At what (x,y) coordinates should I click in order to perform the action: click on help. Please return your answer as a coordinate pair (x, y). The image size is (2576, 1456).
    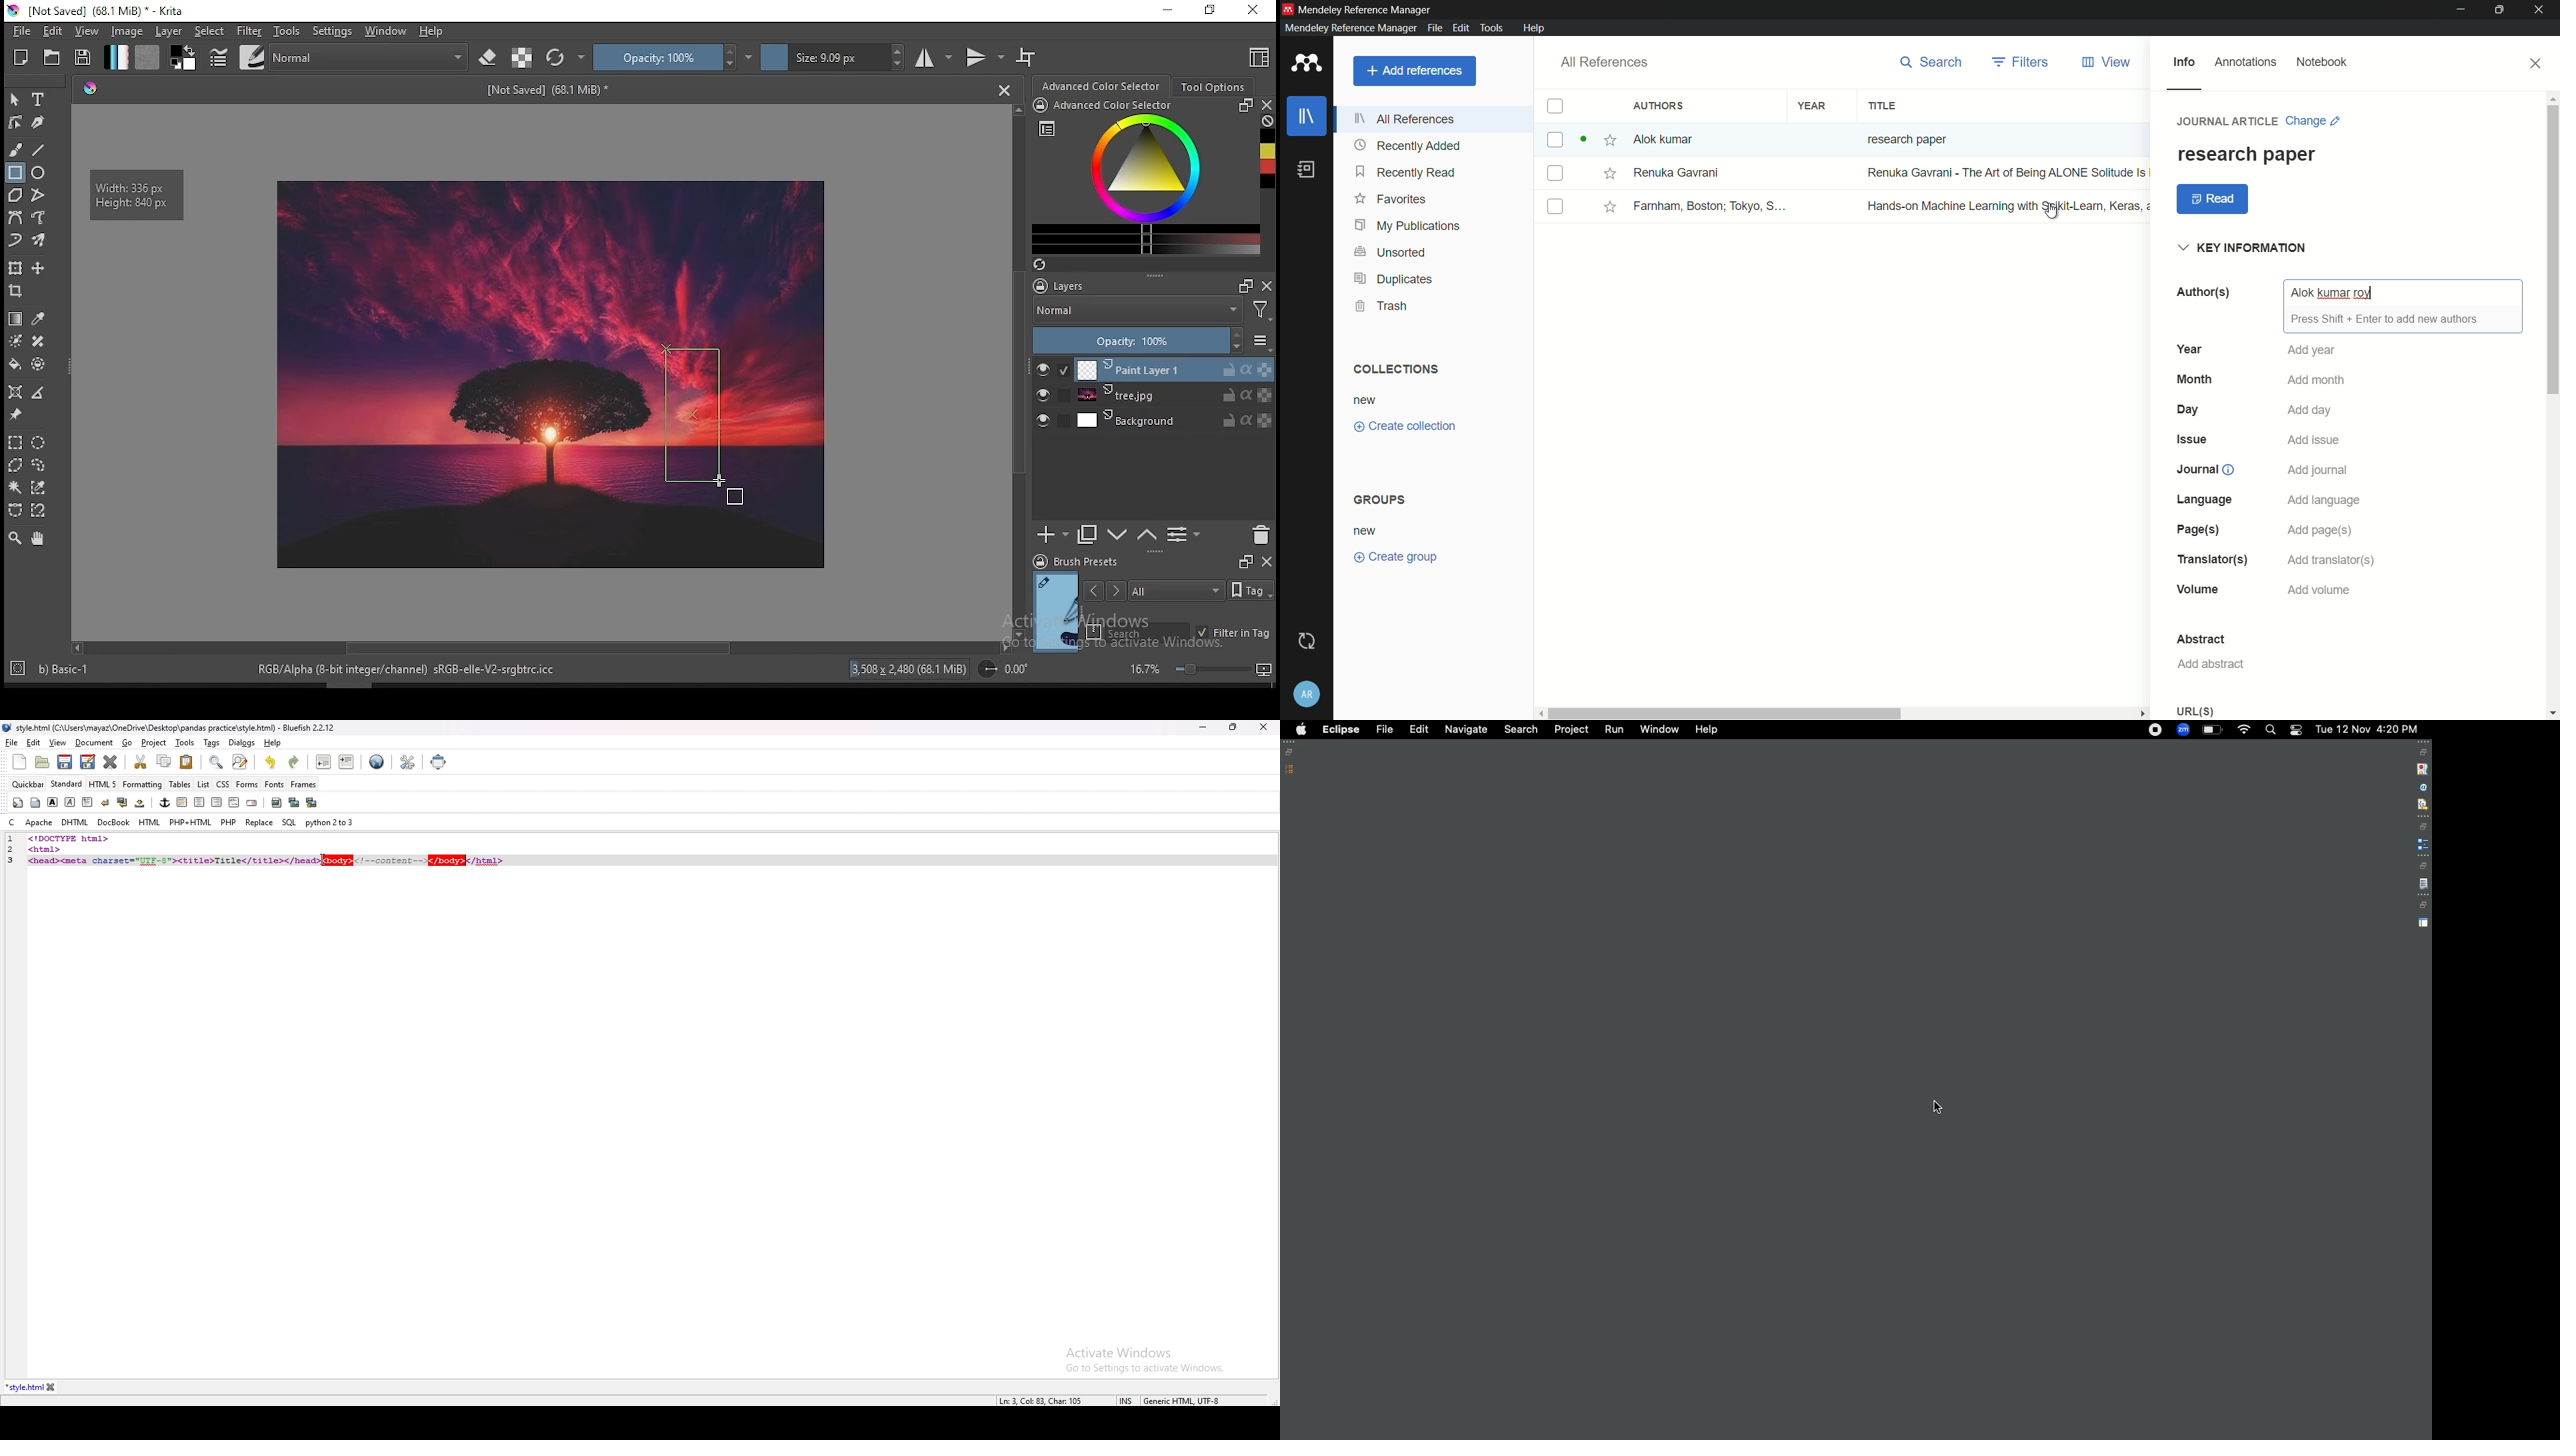
    Looking at the image, I should click on (271, 743).